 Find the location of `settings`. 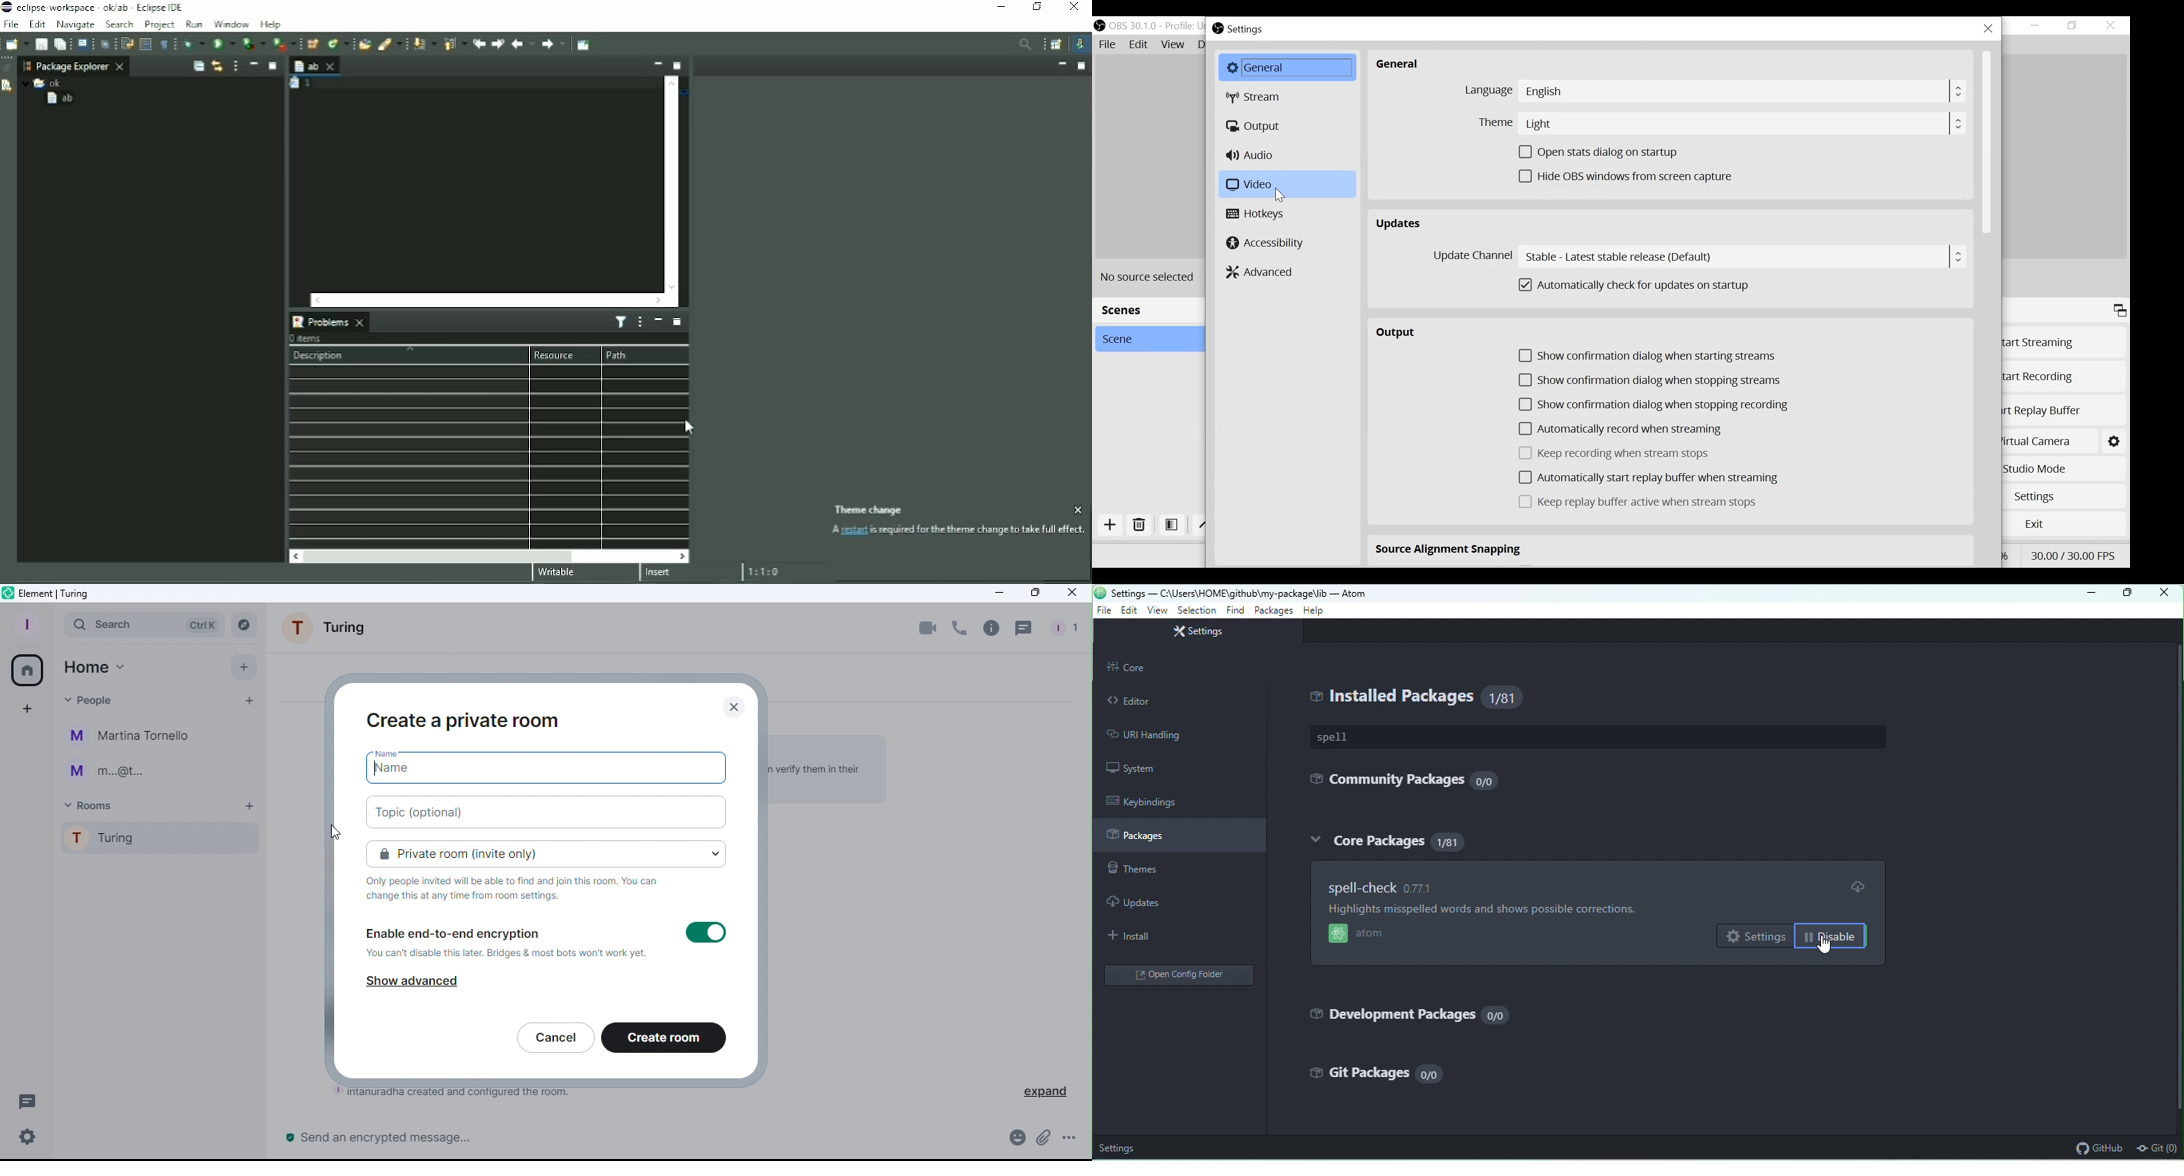

settings is located at coordinates (1197, 633).